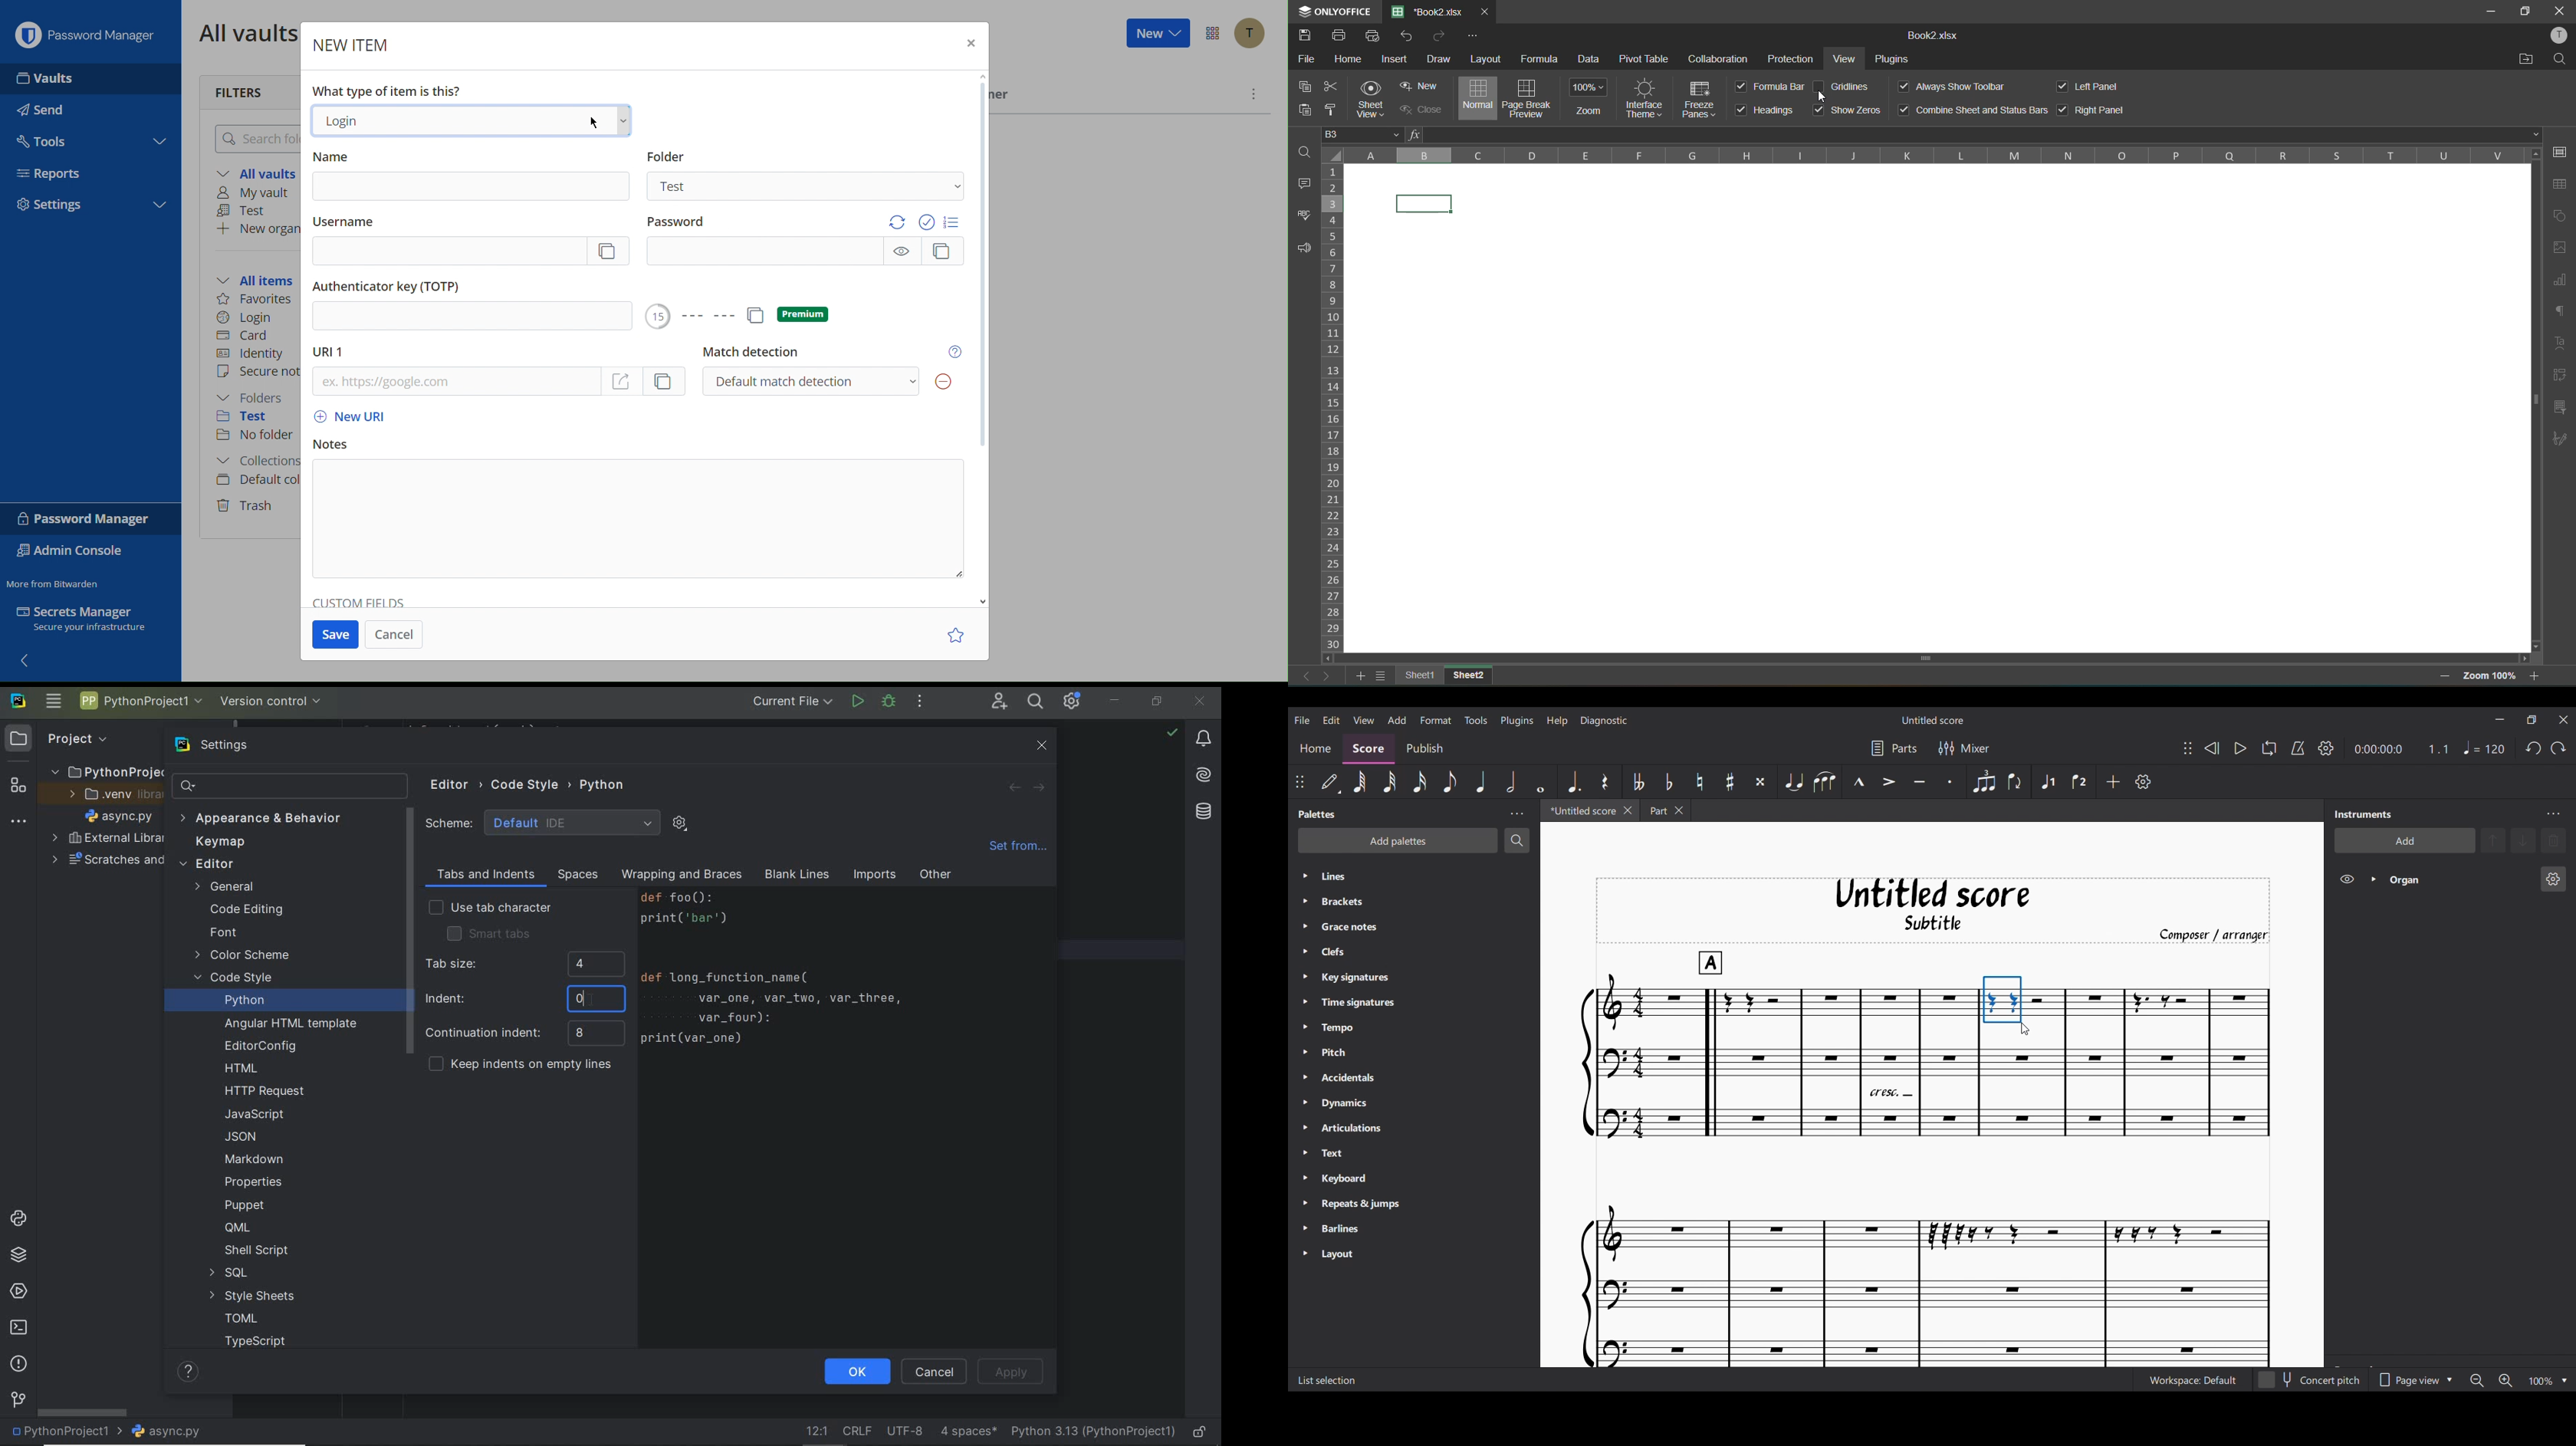 The height and width of the screenshot is (1456, 2576). Describe the element at coordinates (2560, 215) in the screenshot. I see `shapes` at that location.